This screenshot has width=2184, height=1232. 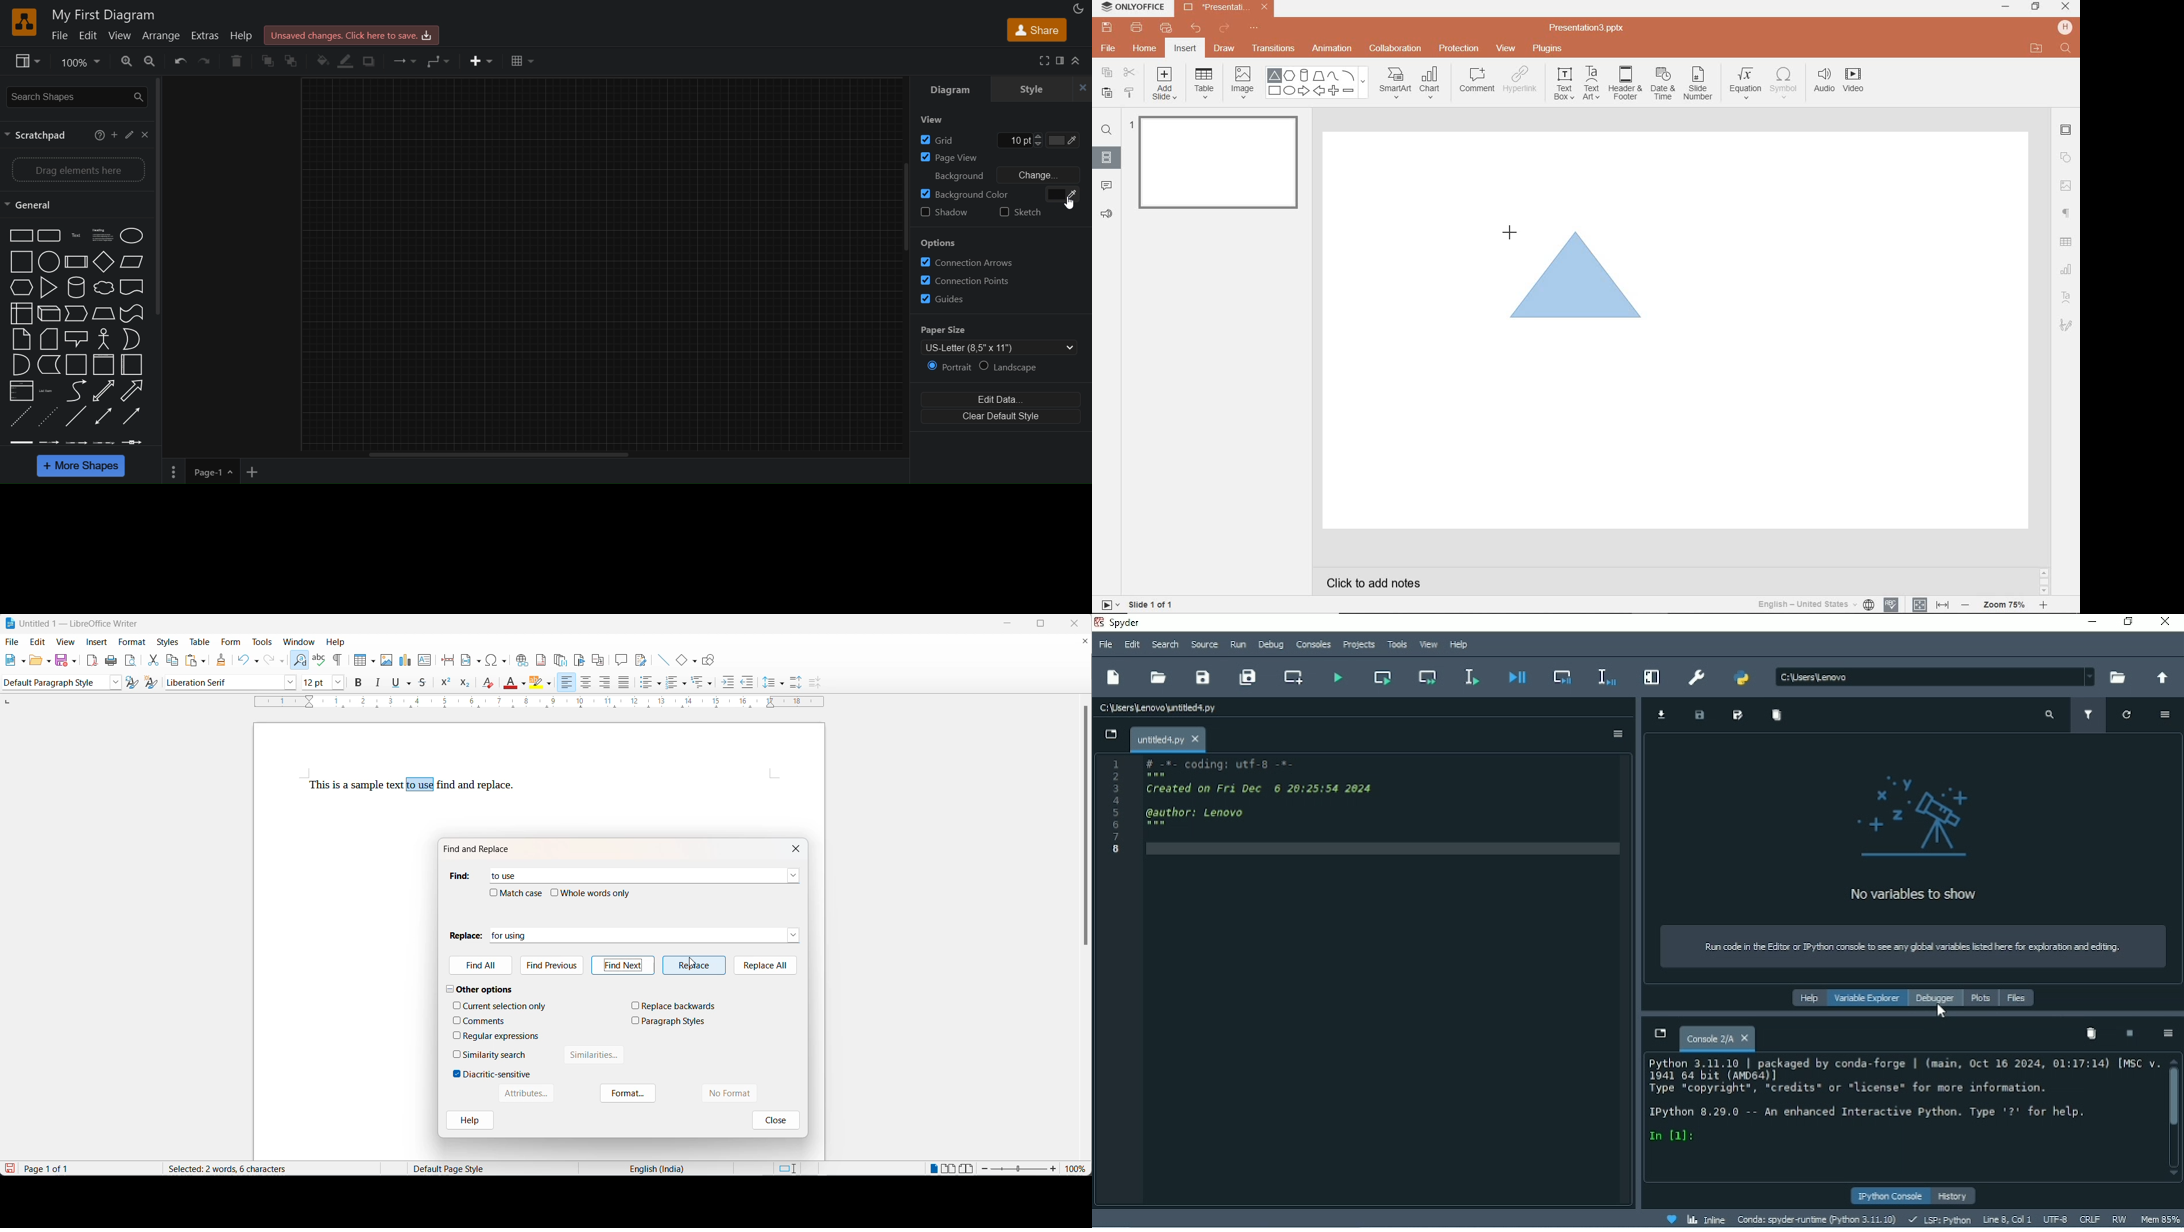 I want to click on Search variable names and types, so click(x=2050, y=716).